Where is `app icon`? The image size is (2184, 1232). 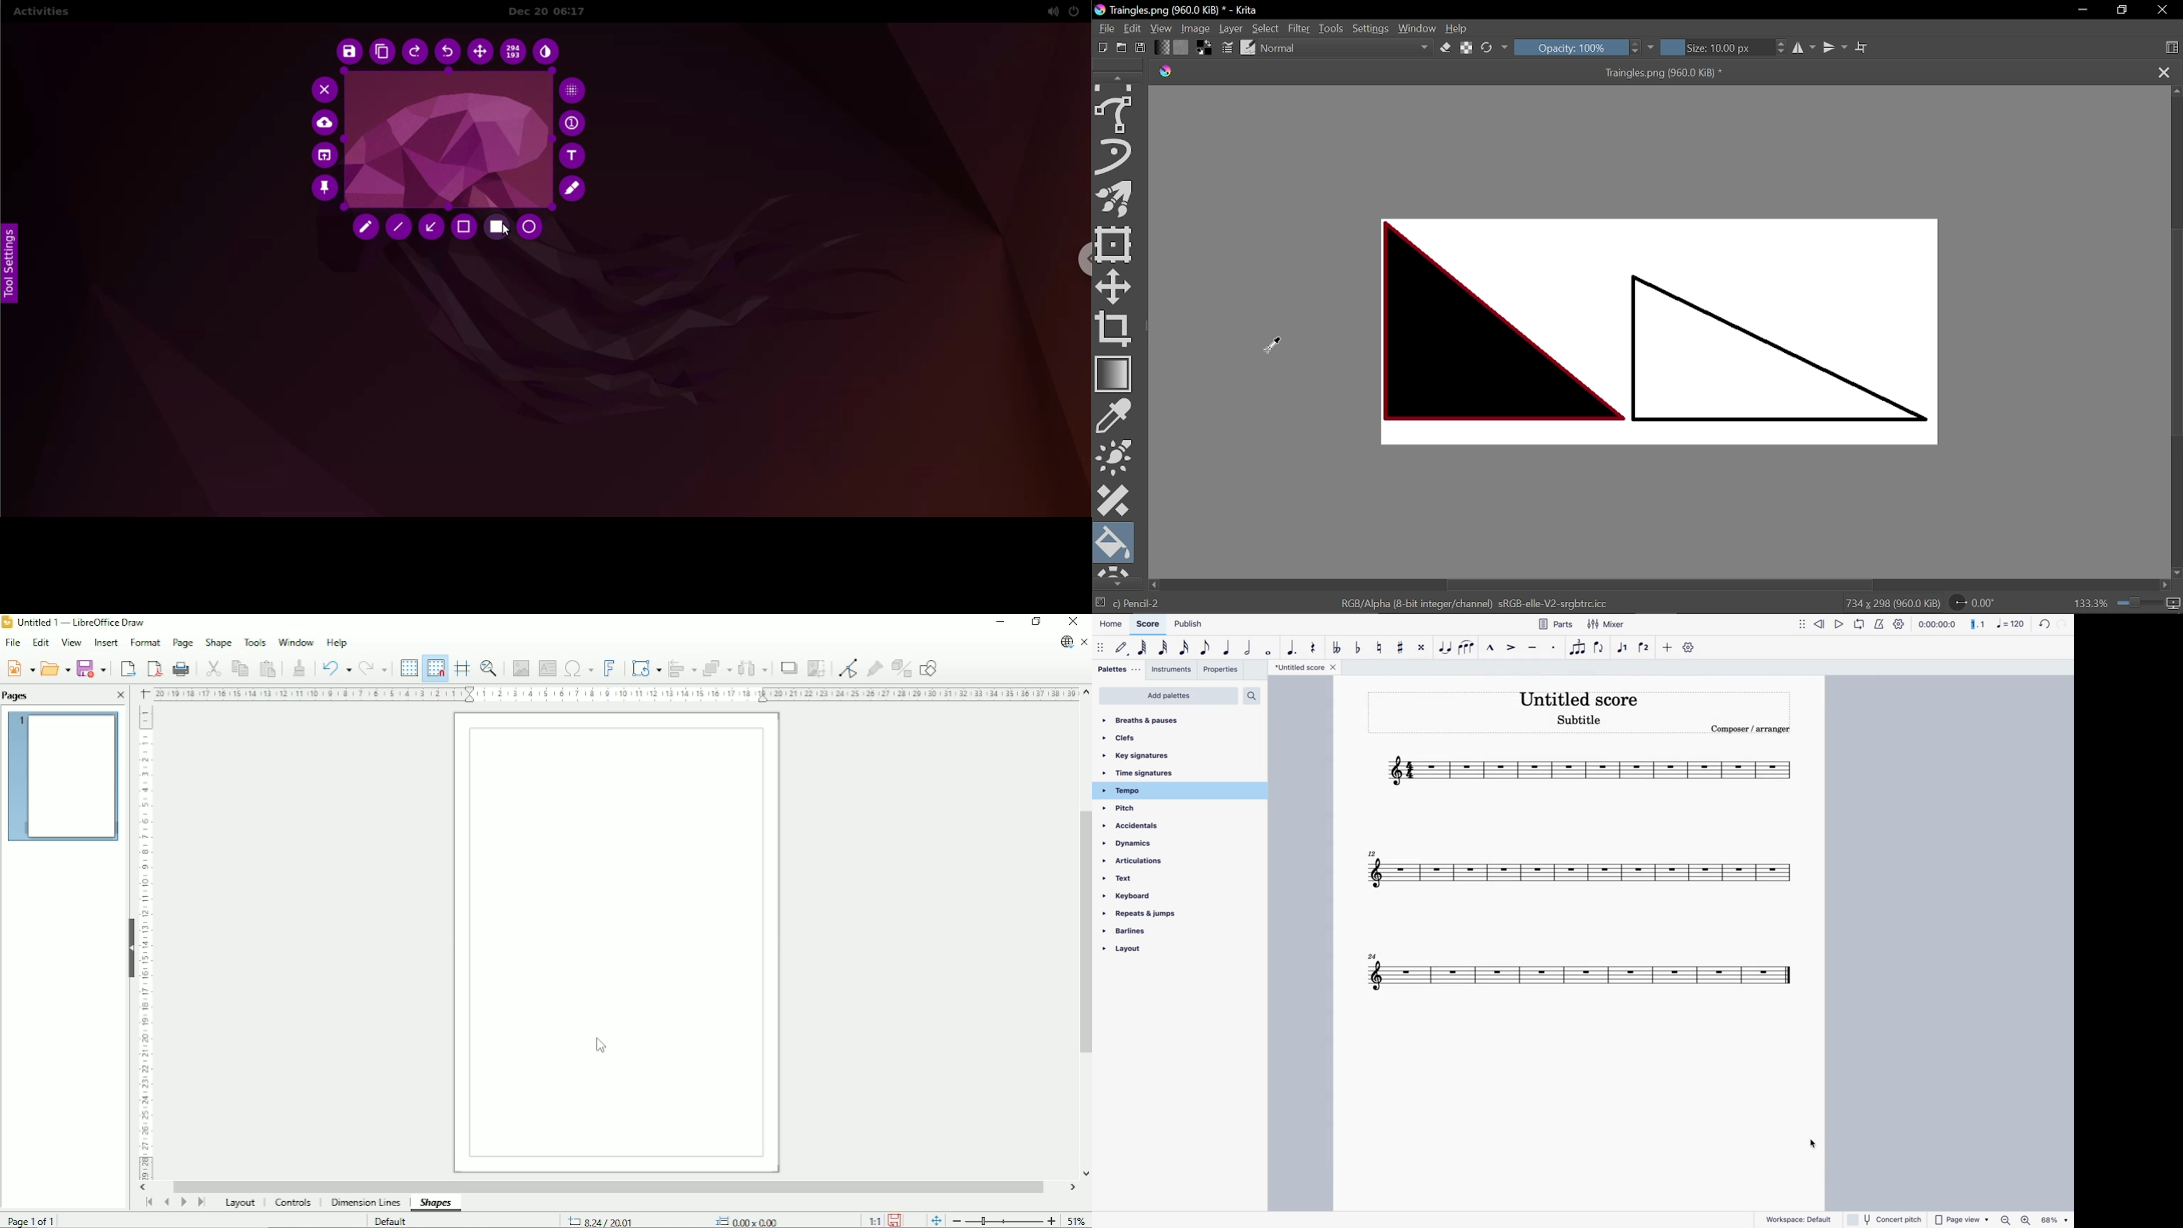 app icon is located at coordinates (1166, 72).